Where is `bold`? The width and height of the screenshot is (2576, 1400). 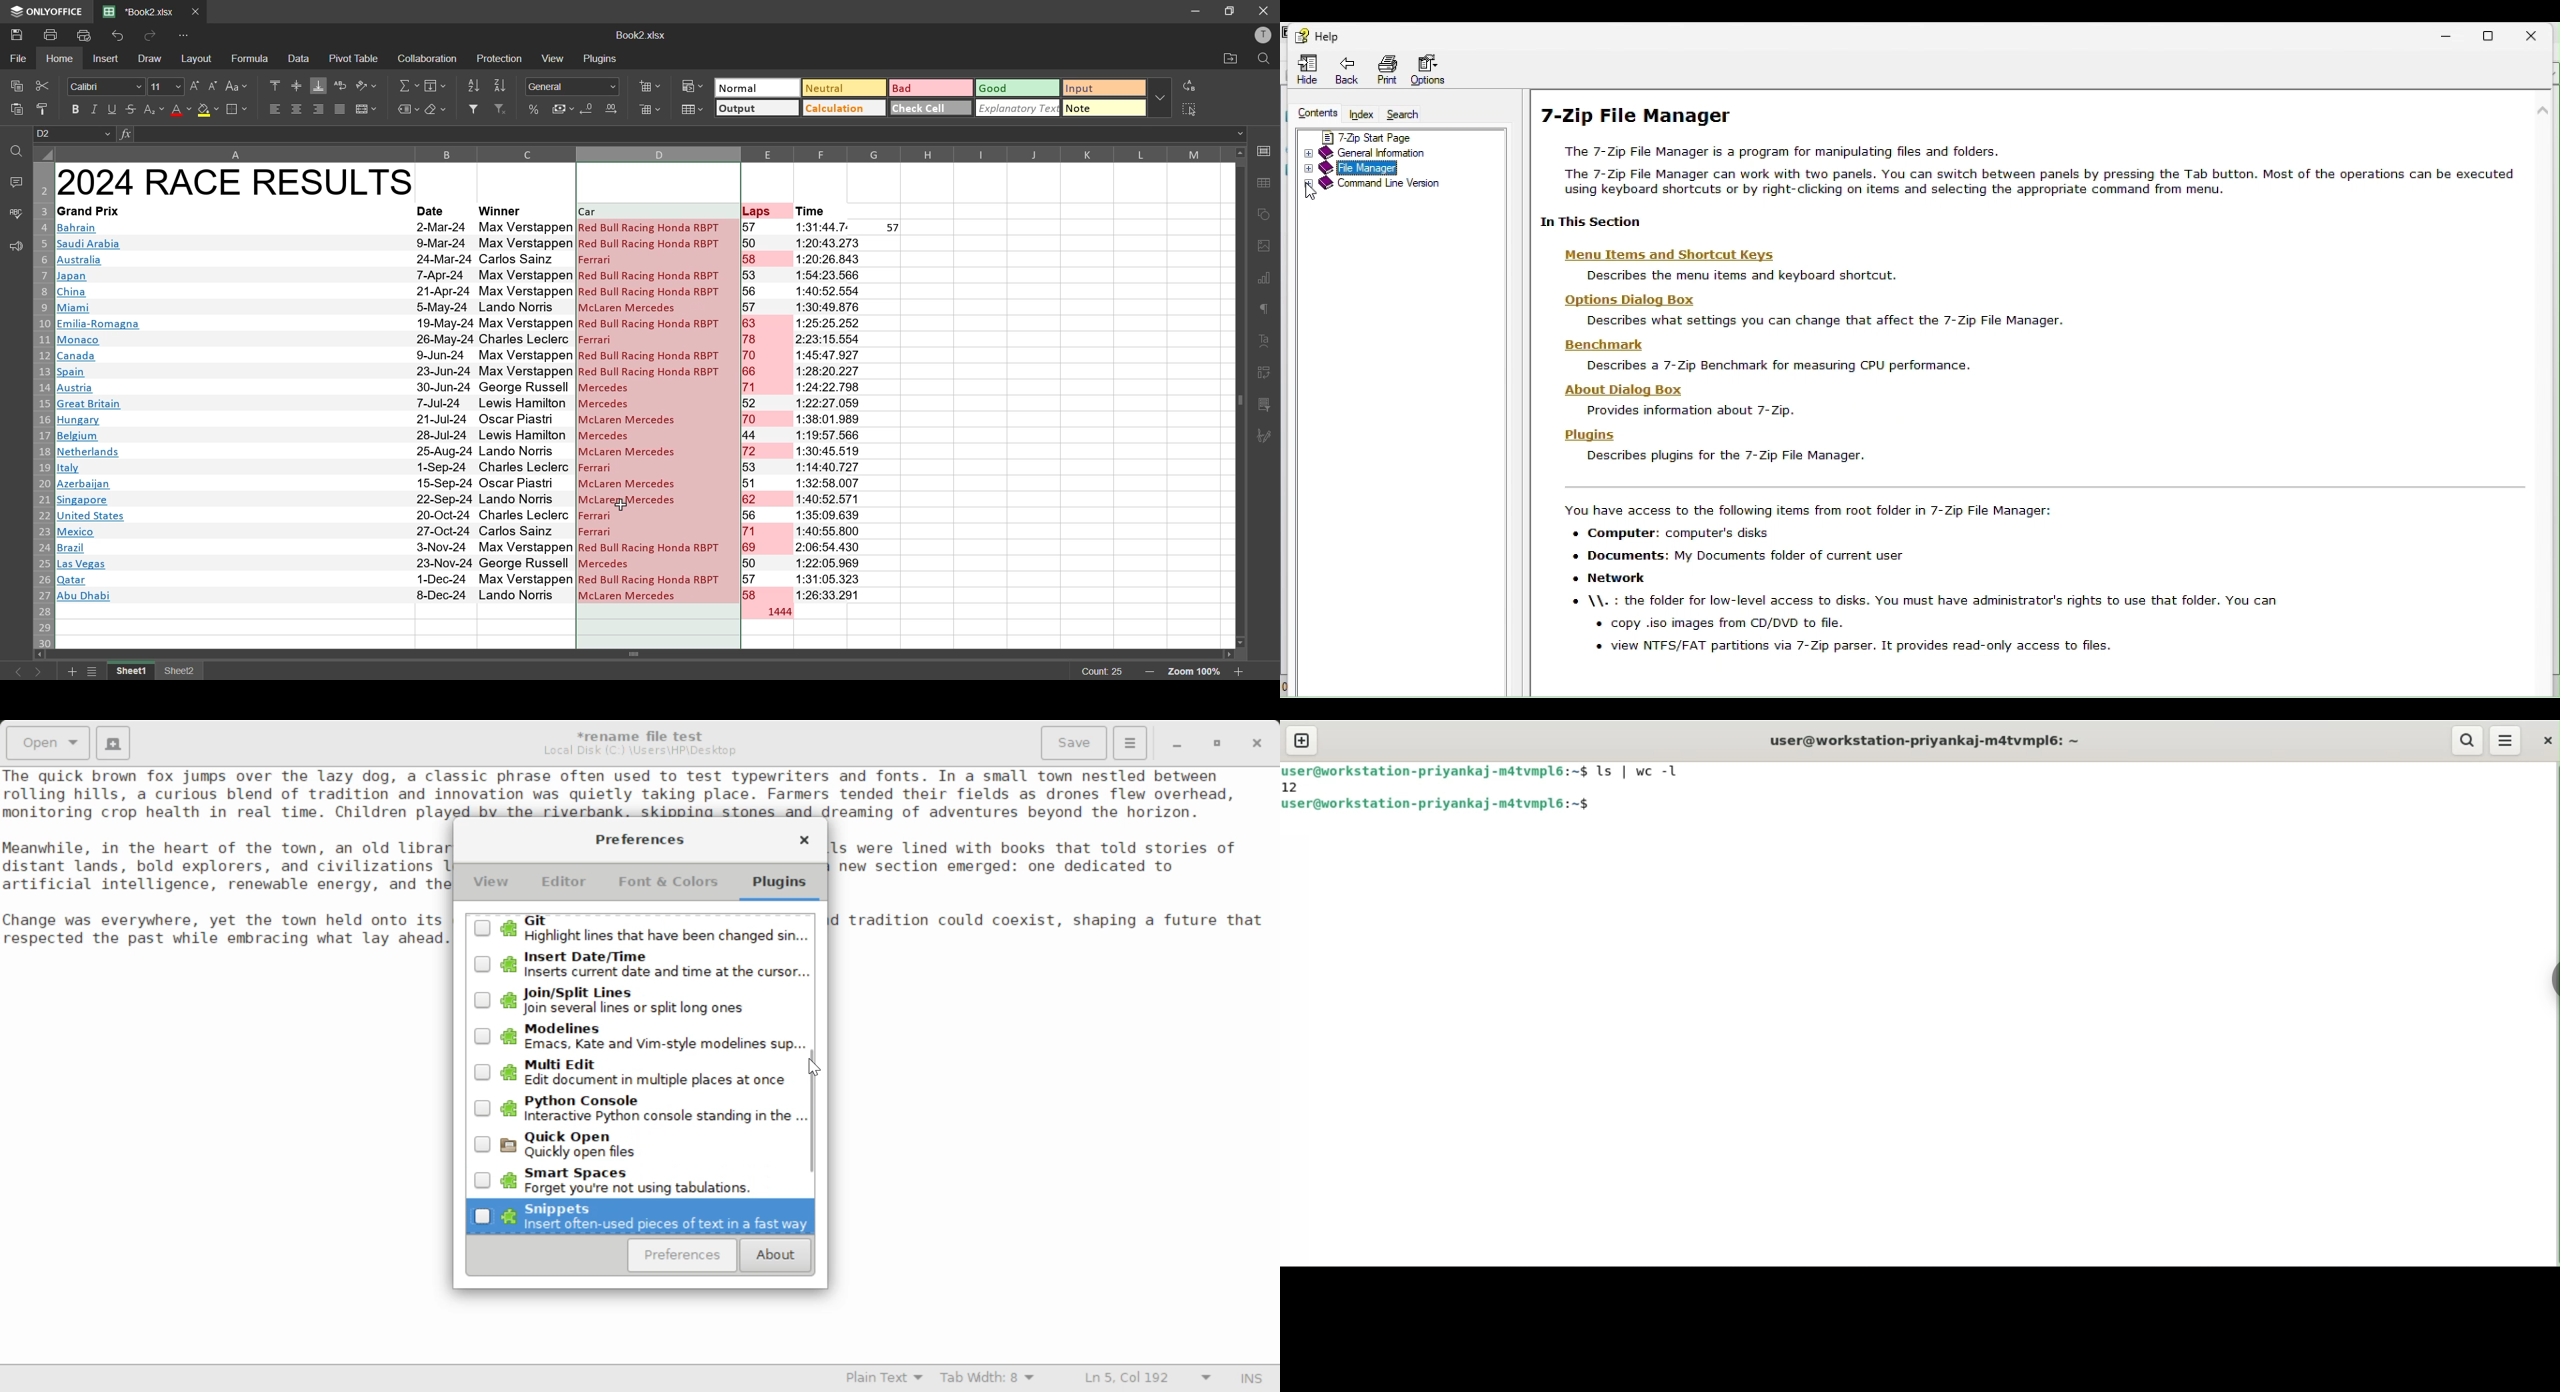 bold is located at coordinates (77, 109).